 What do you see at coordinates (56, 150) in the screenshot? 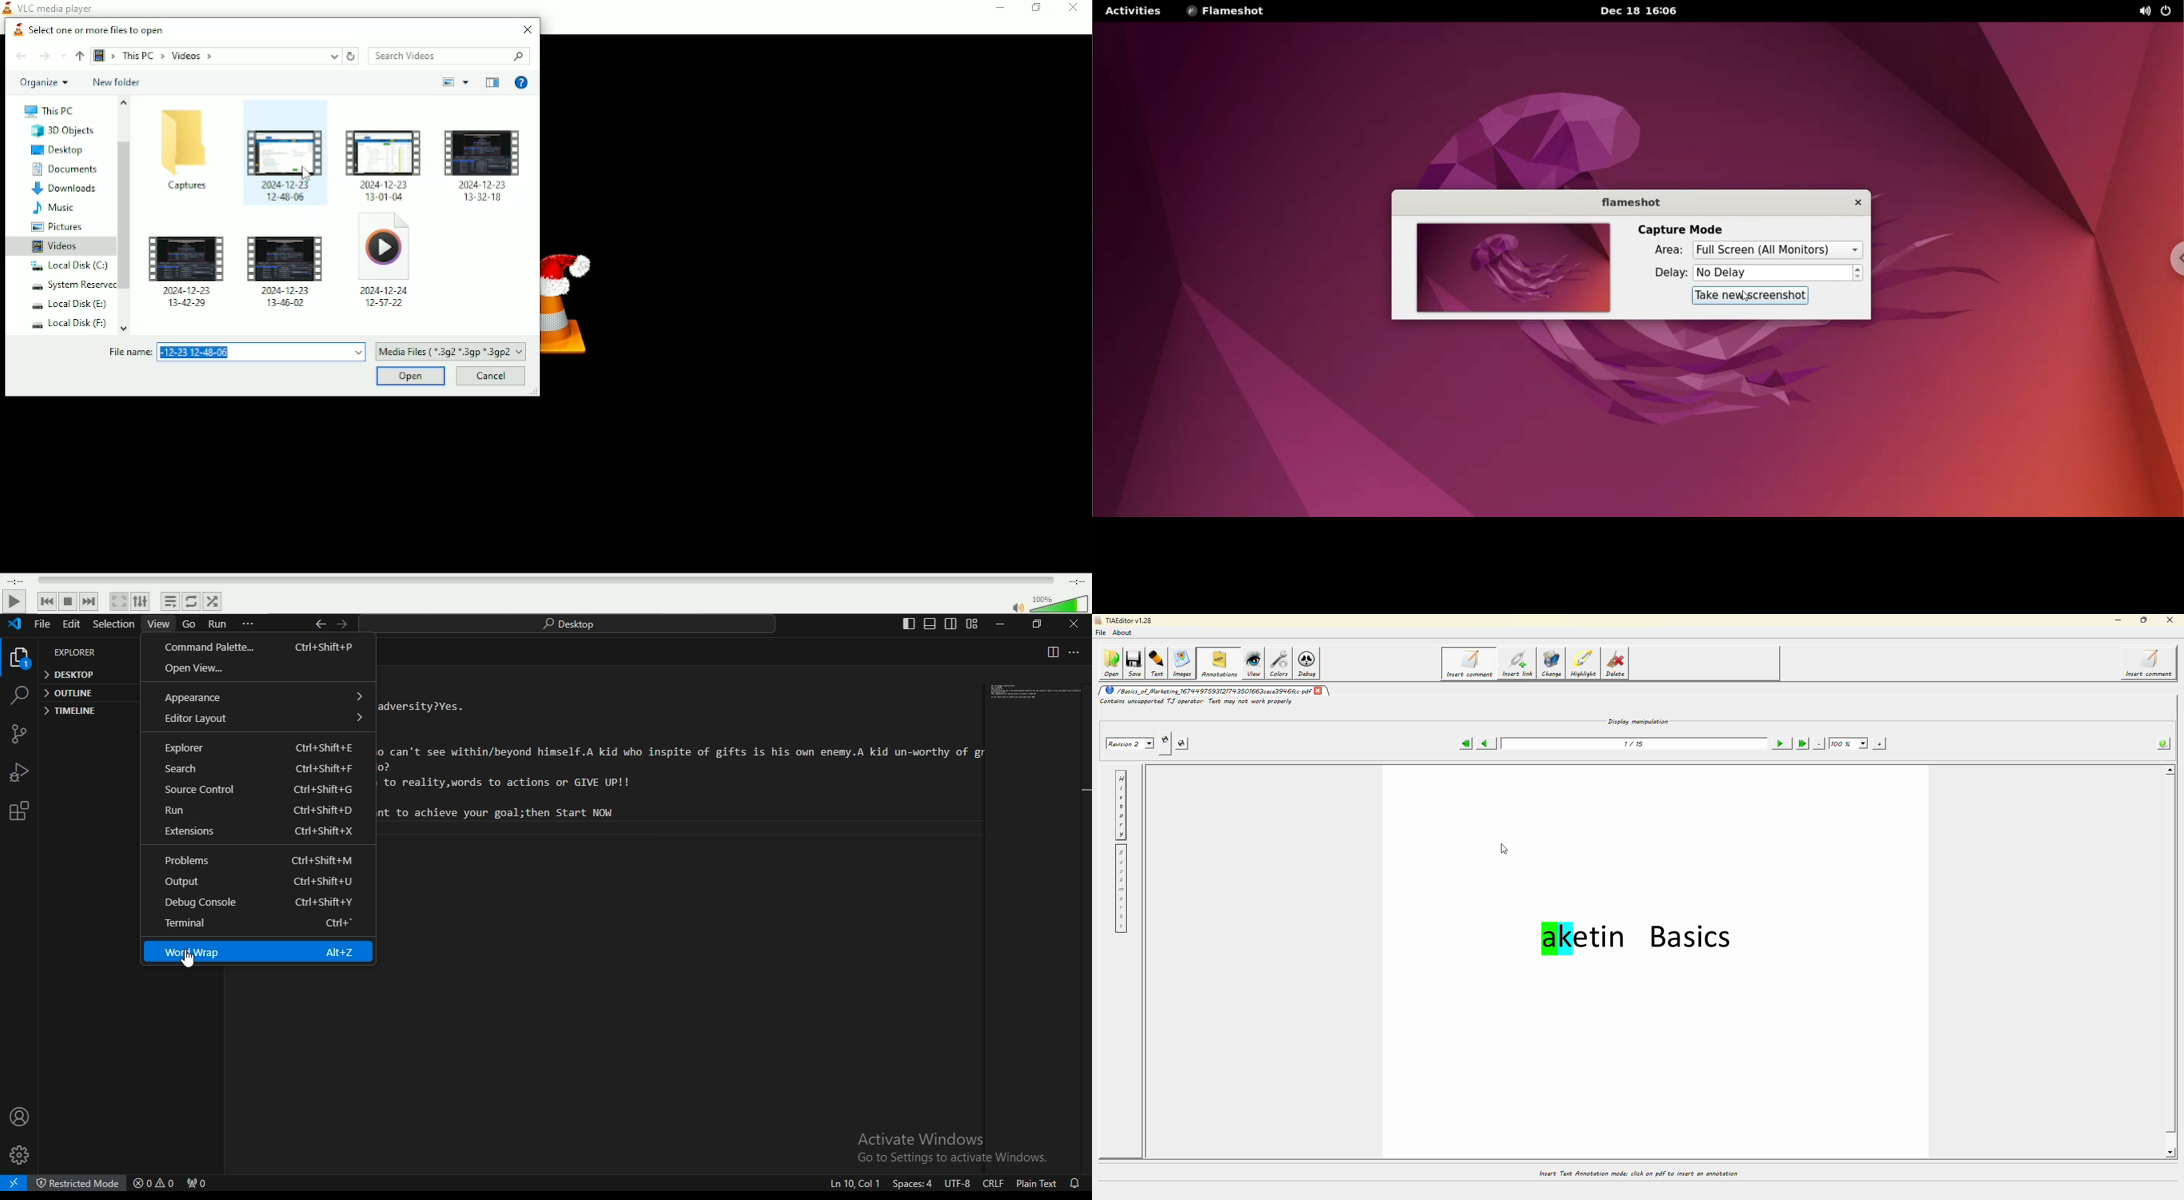
I see `Desktop` at bounding box center [56, 150].